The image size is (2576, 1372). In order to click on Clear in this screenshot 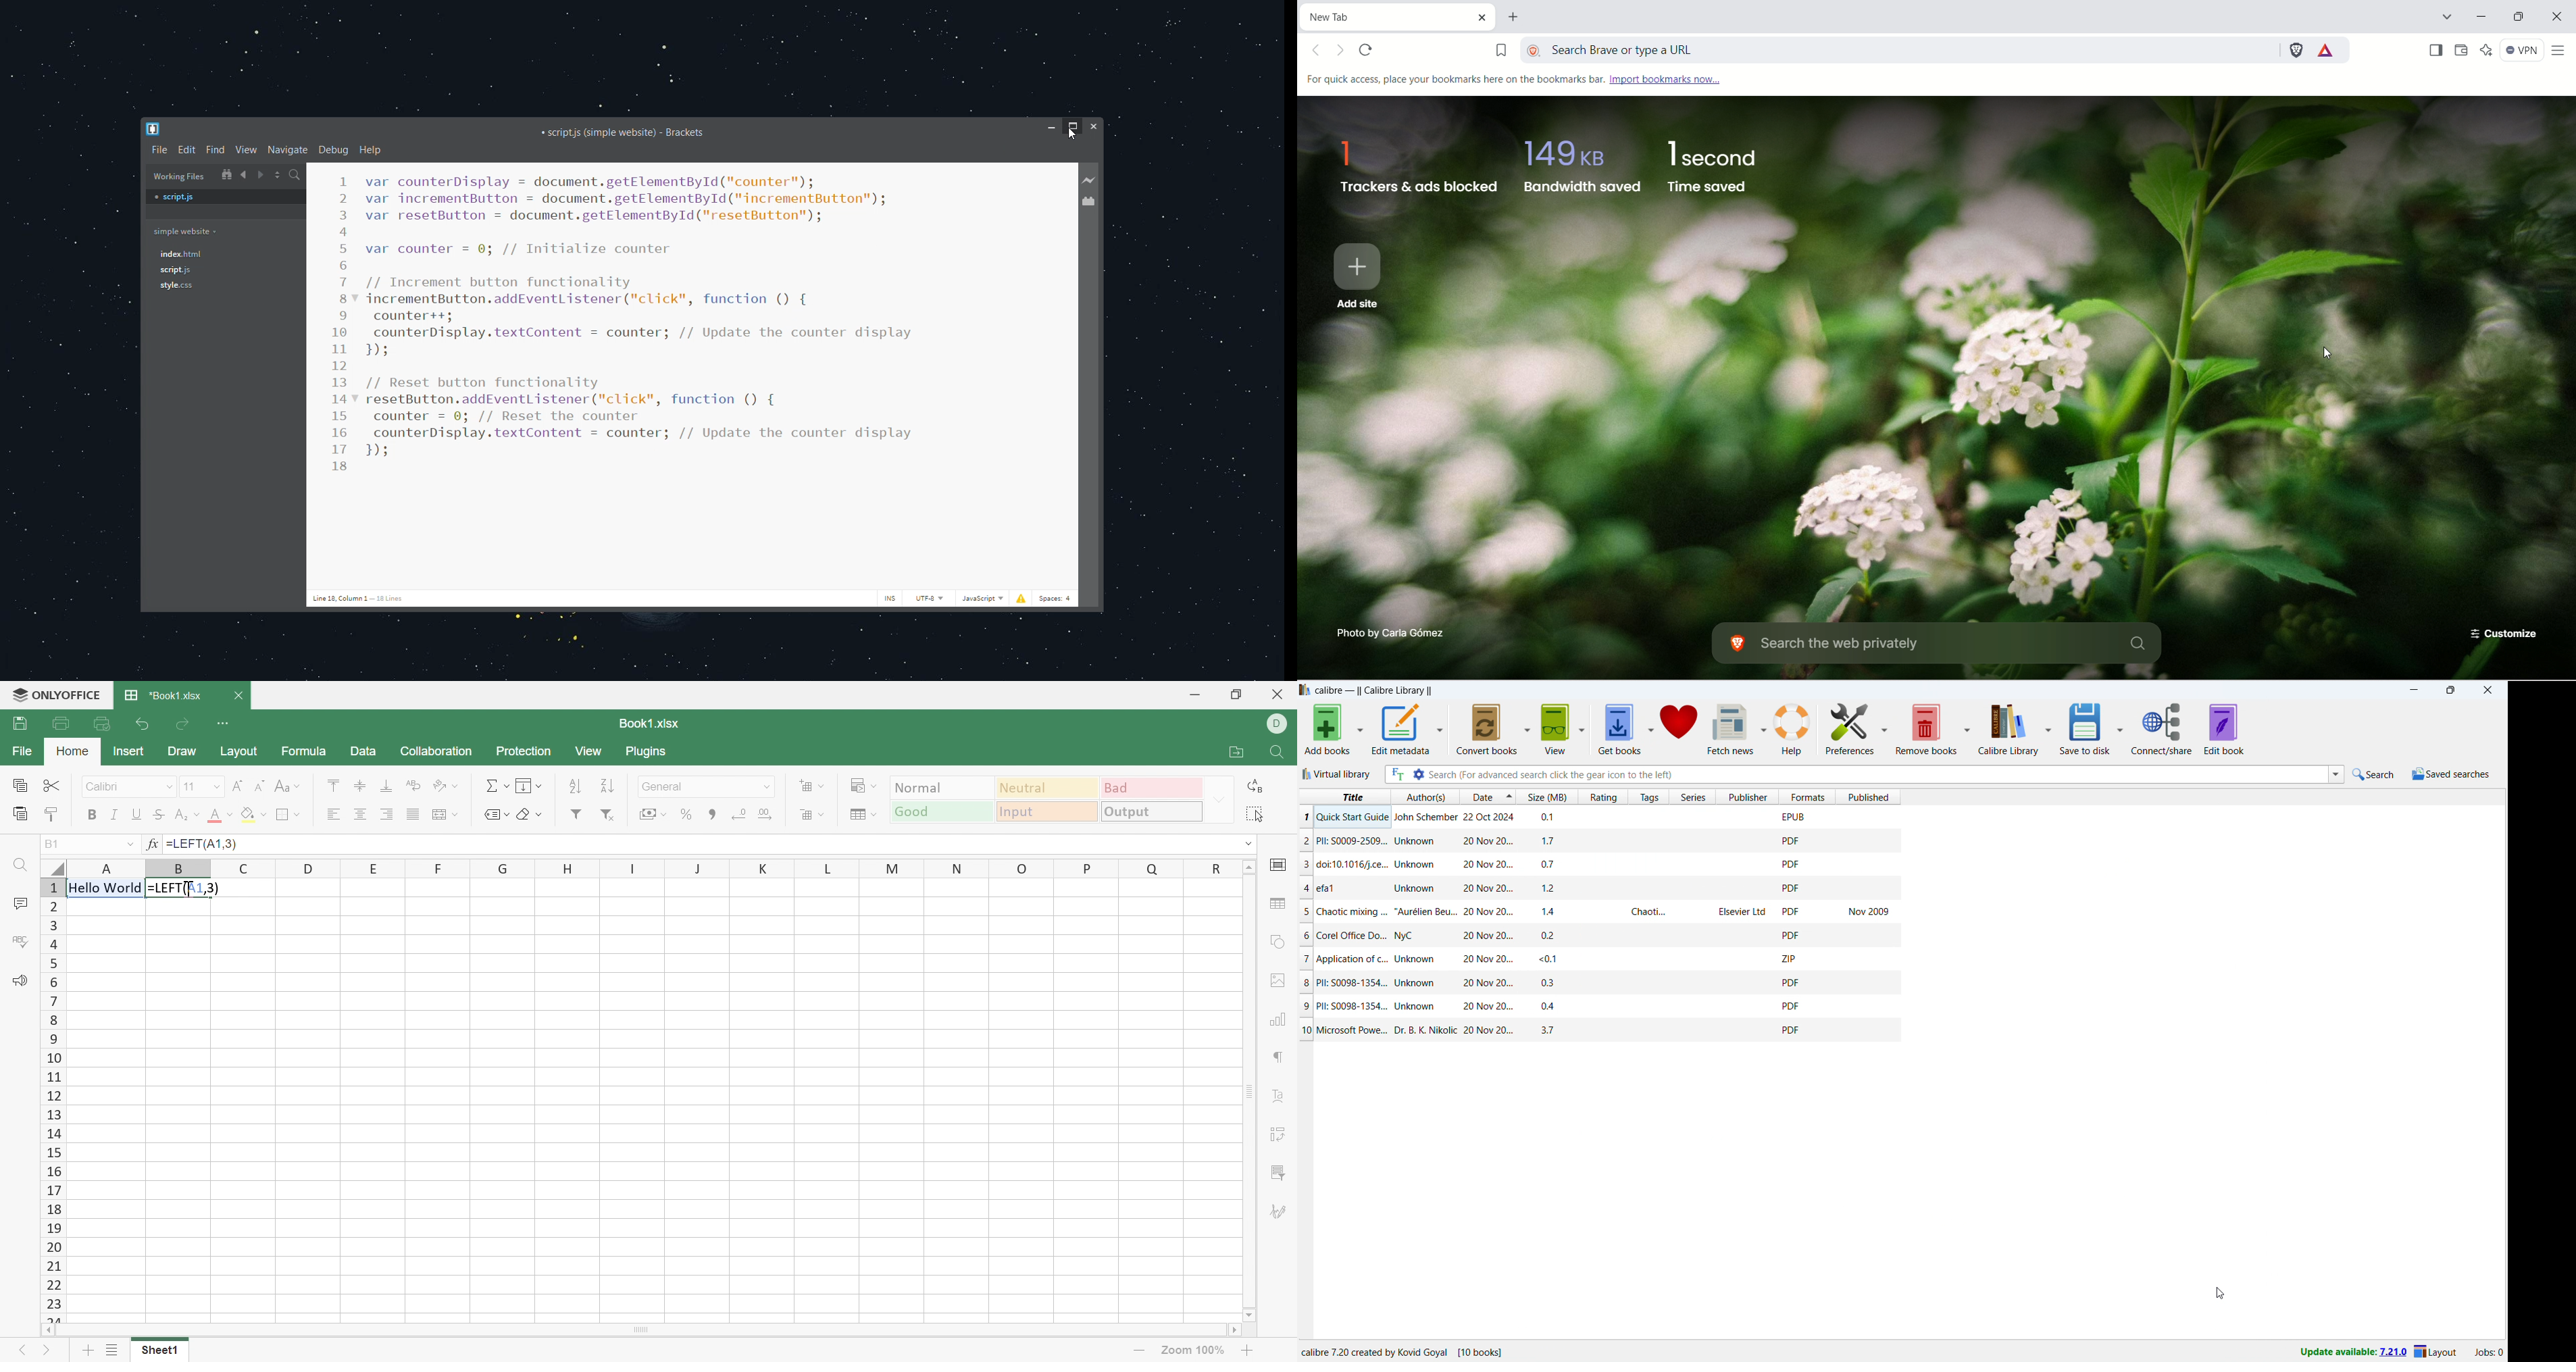, I will do `click(532, 814)`.